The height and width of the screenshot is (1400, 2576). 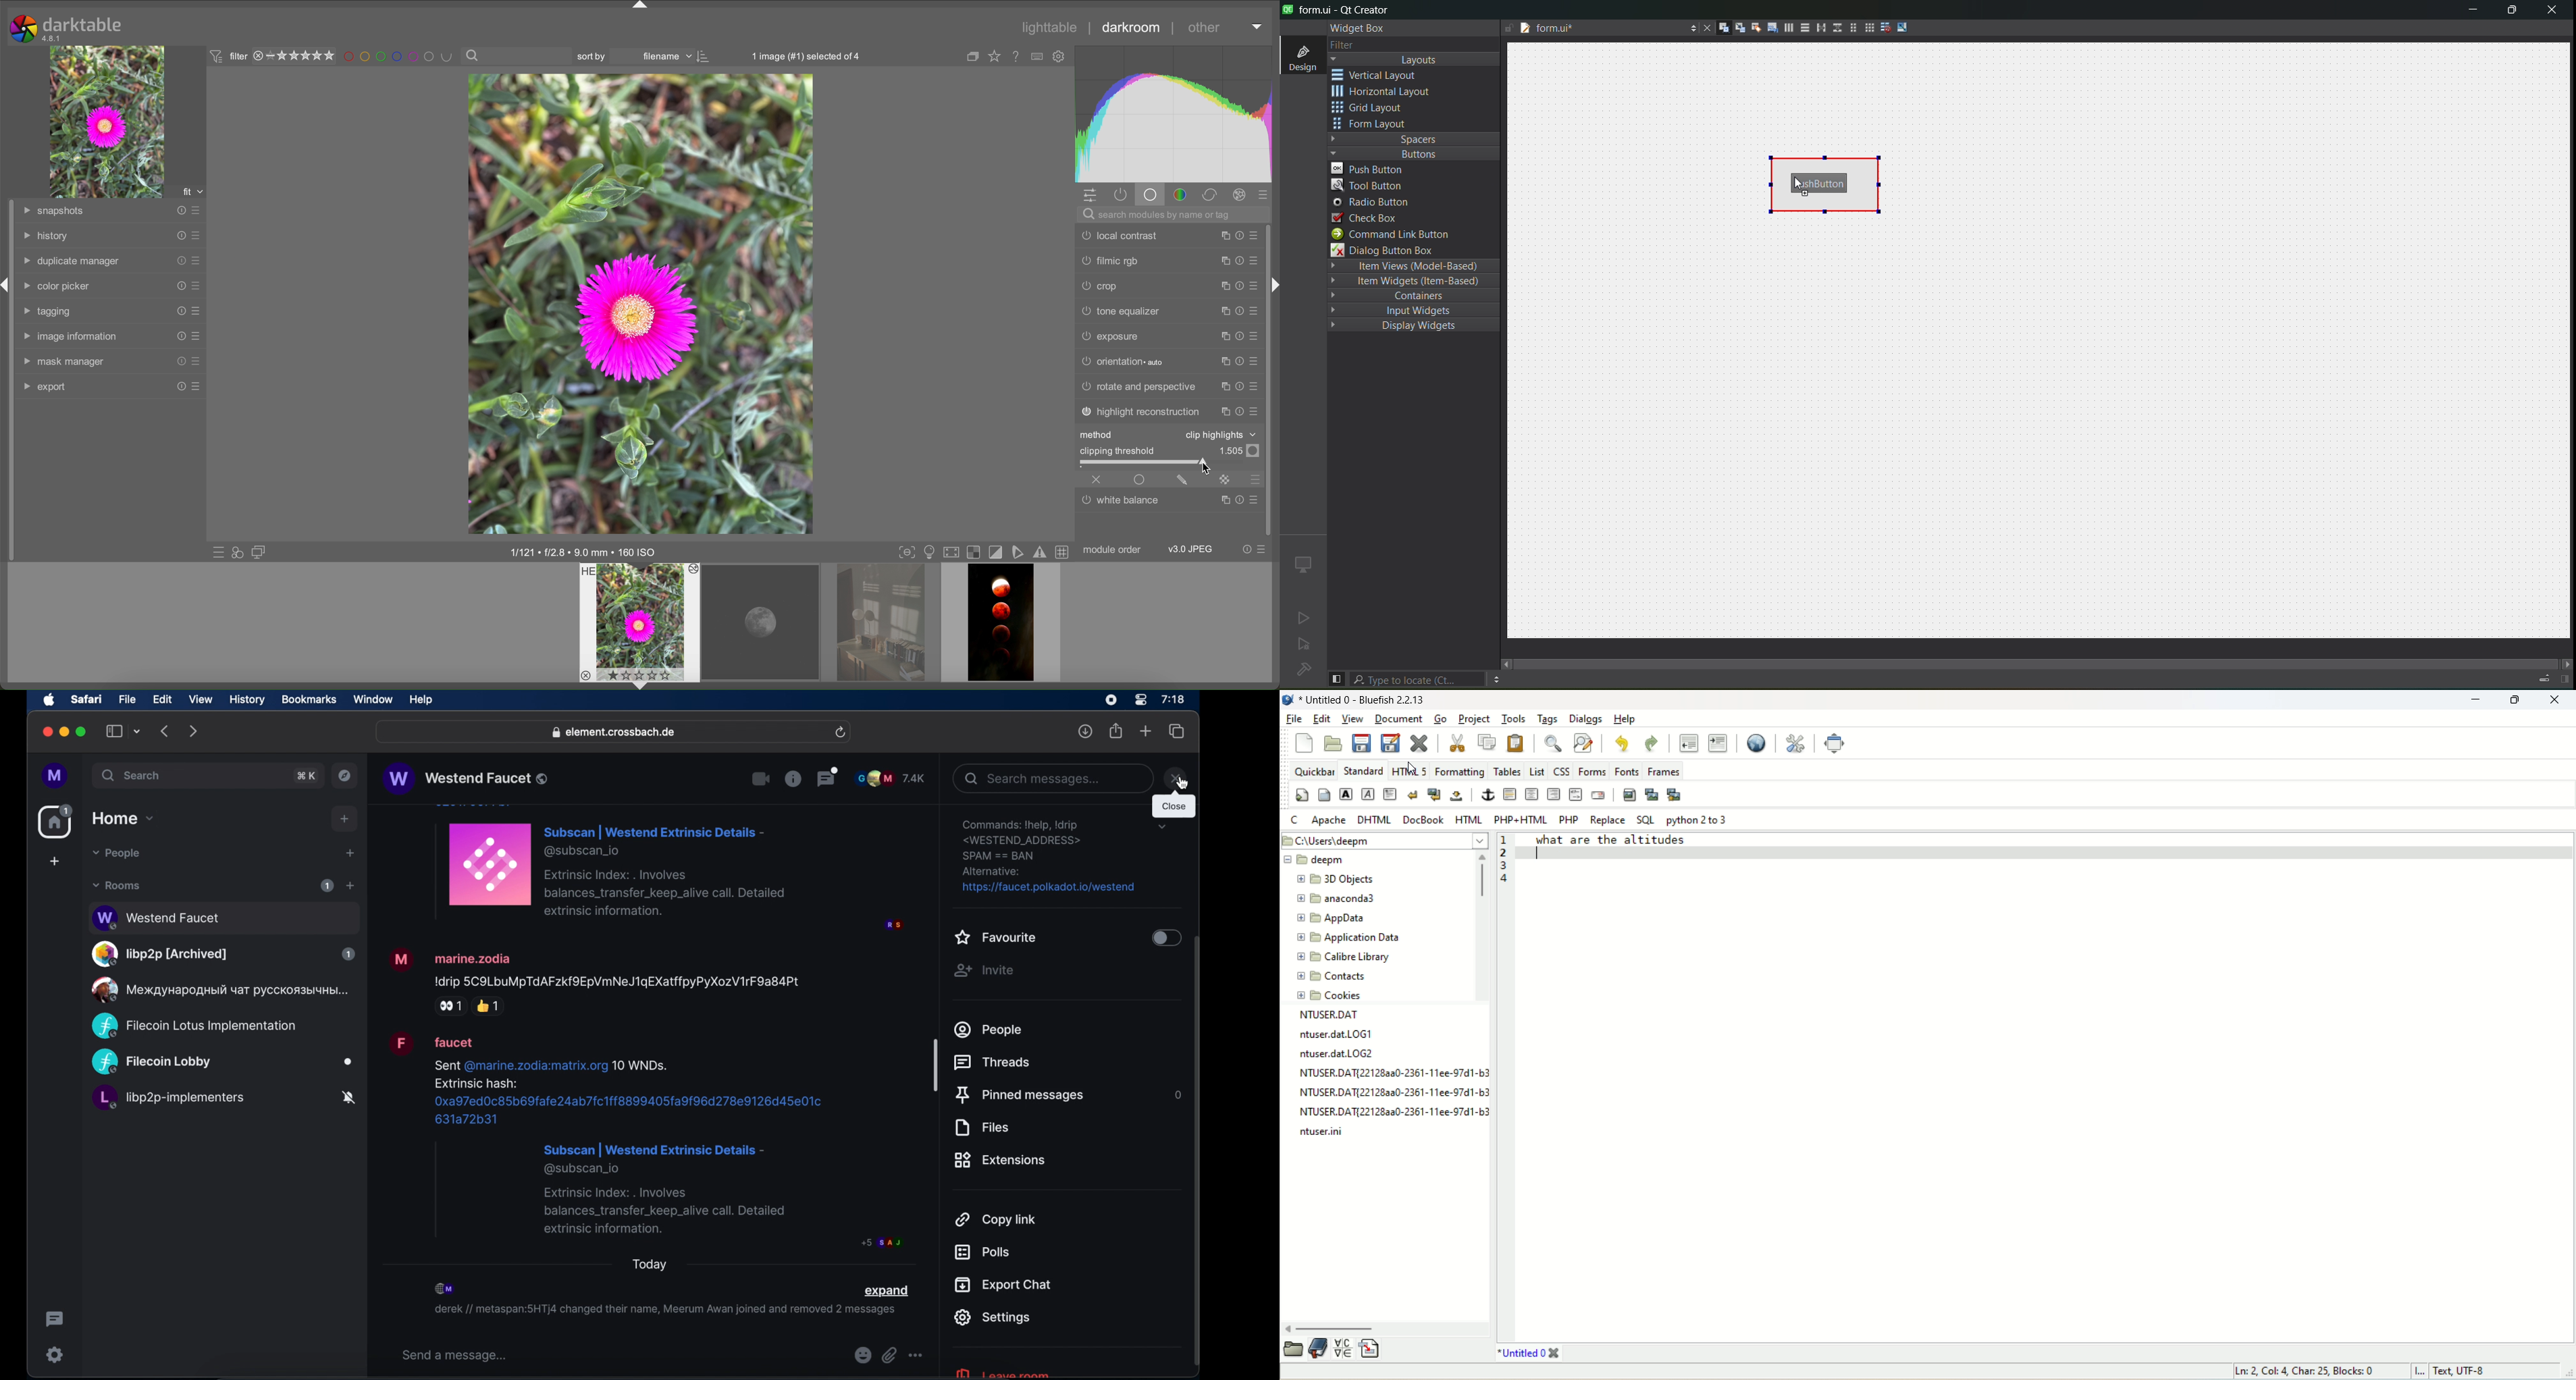 I want to click on reset presets, so click(x=179, y=362).